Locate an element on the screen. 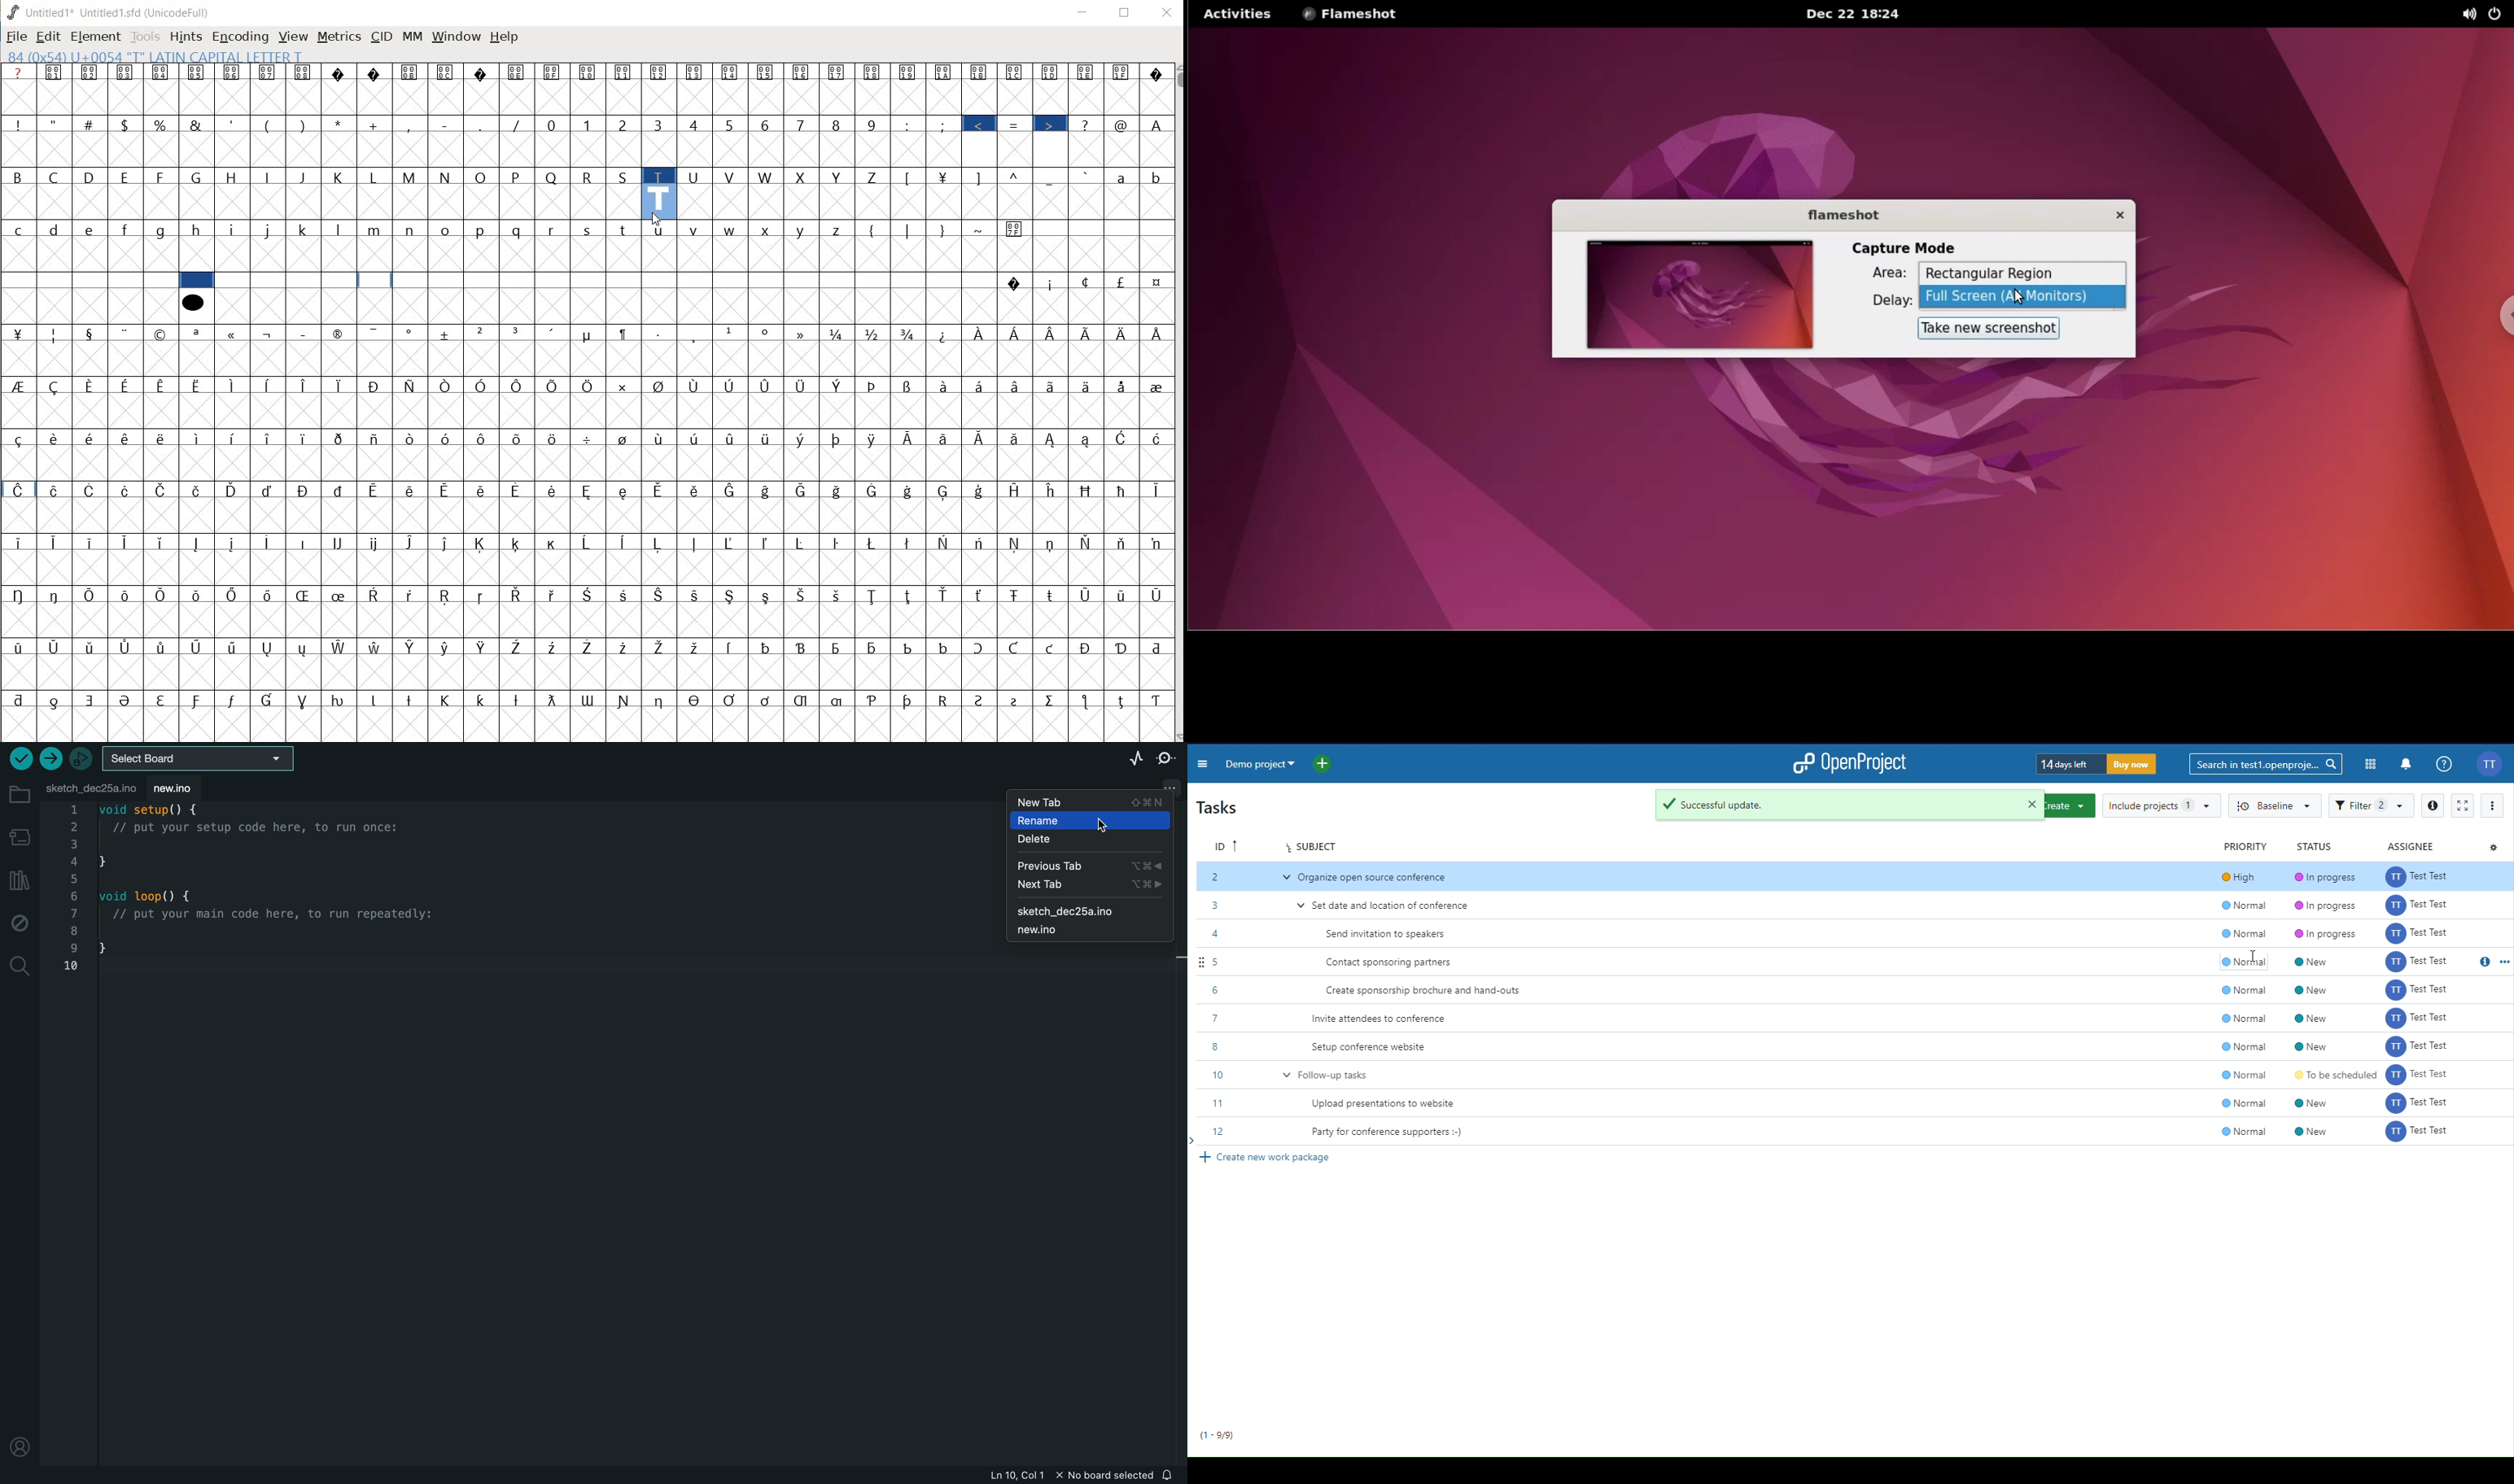 Image resolution: width=2520 pixels, height=1484 pixels. Symbol is located at coordinates (944, 73).